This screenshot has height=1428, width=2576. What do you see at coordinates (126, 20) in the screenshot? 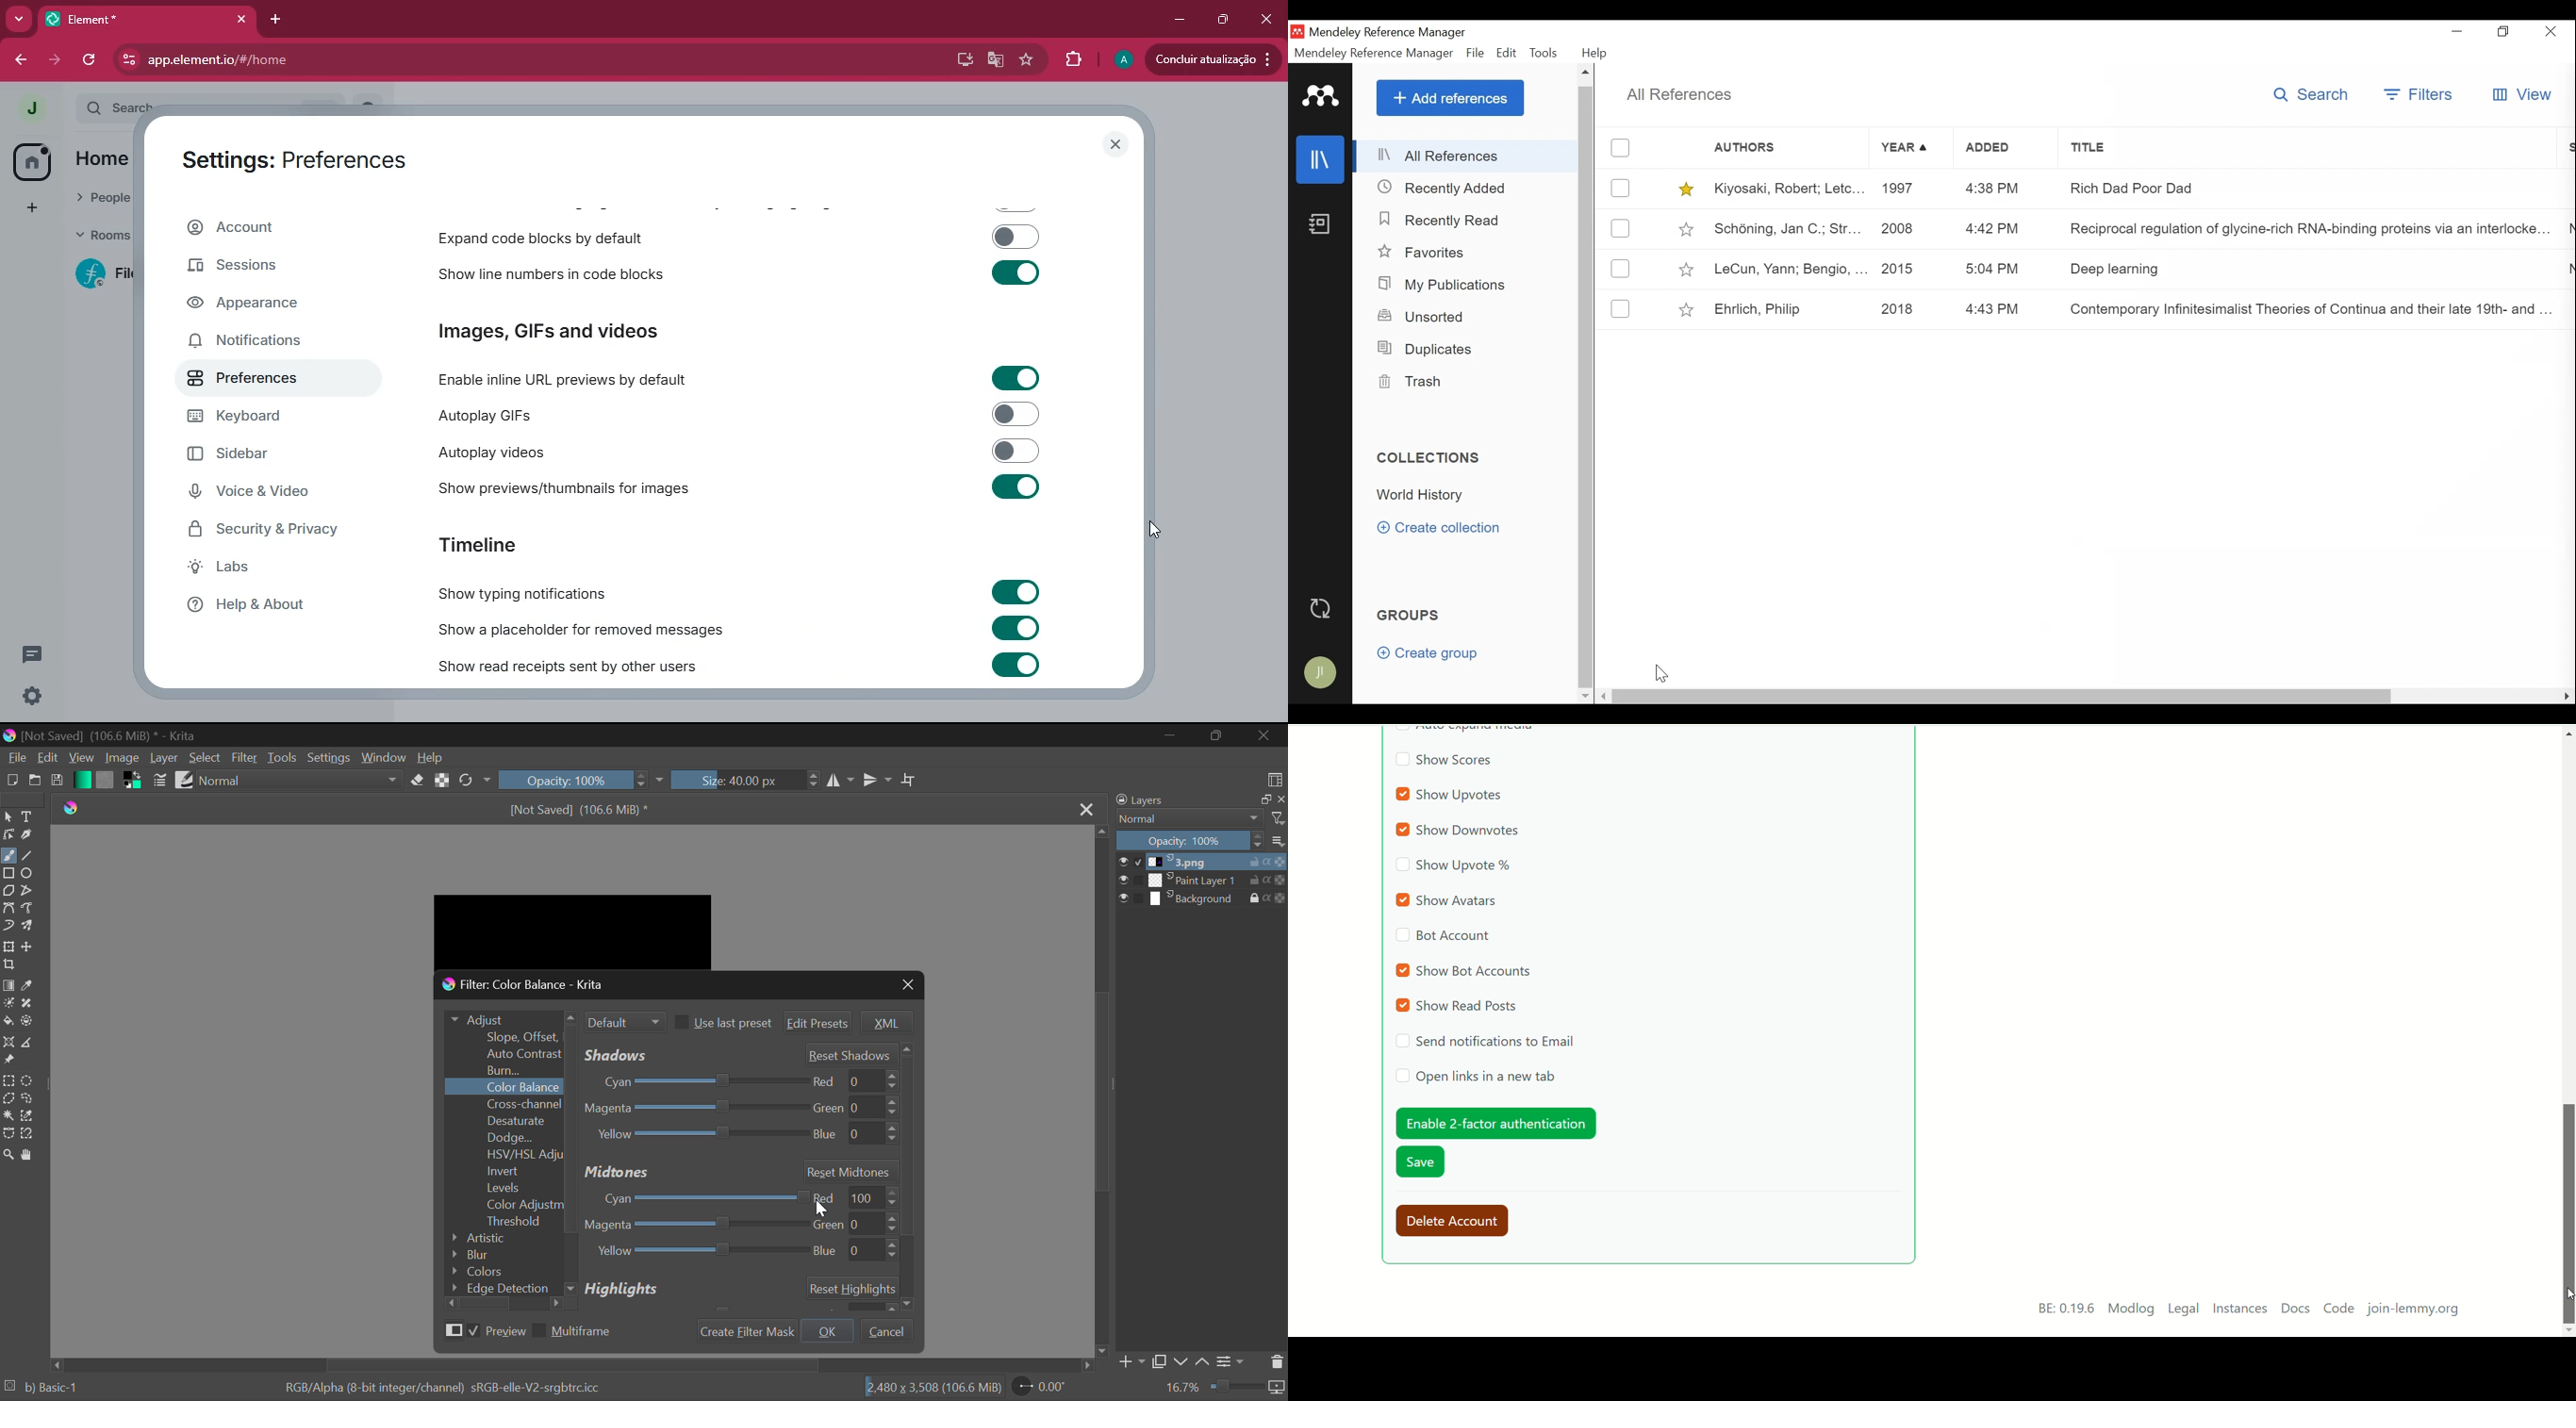
I see `tab` at bounding box center [126, 20].